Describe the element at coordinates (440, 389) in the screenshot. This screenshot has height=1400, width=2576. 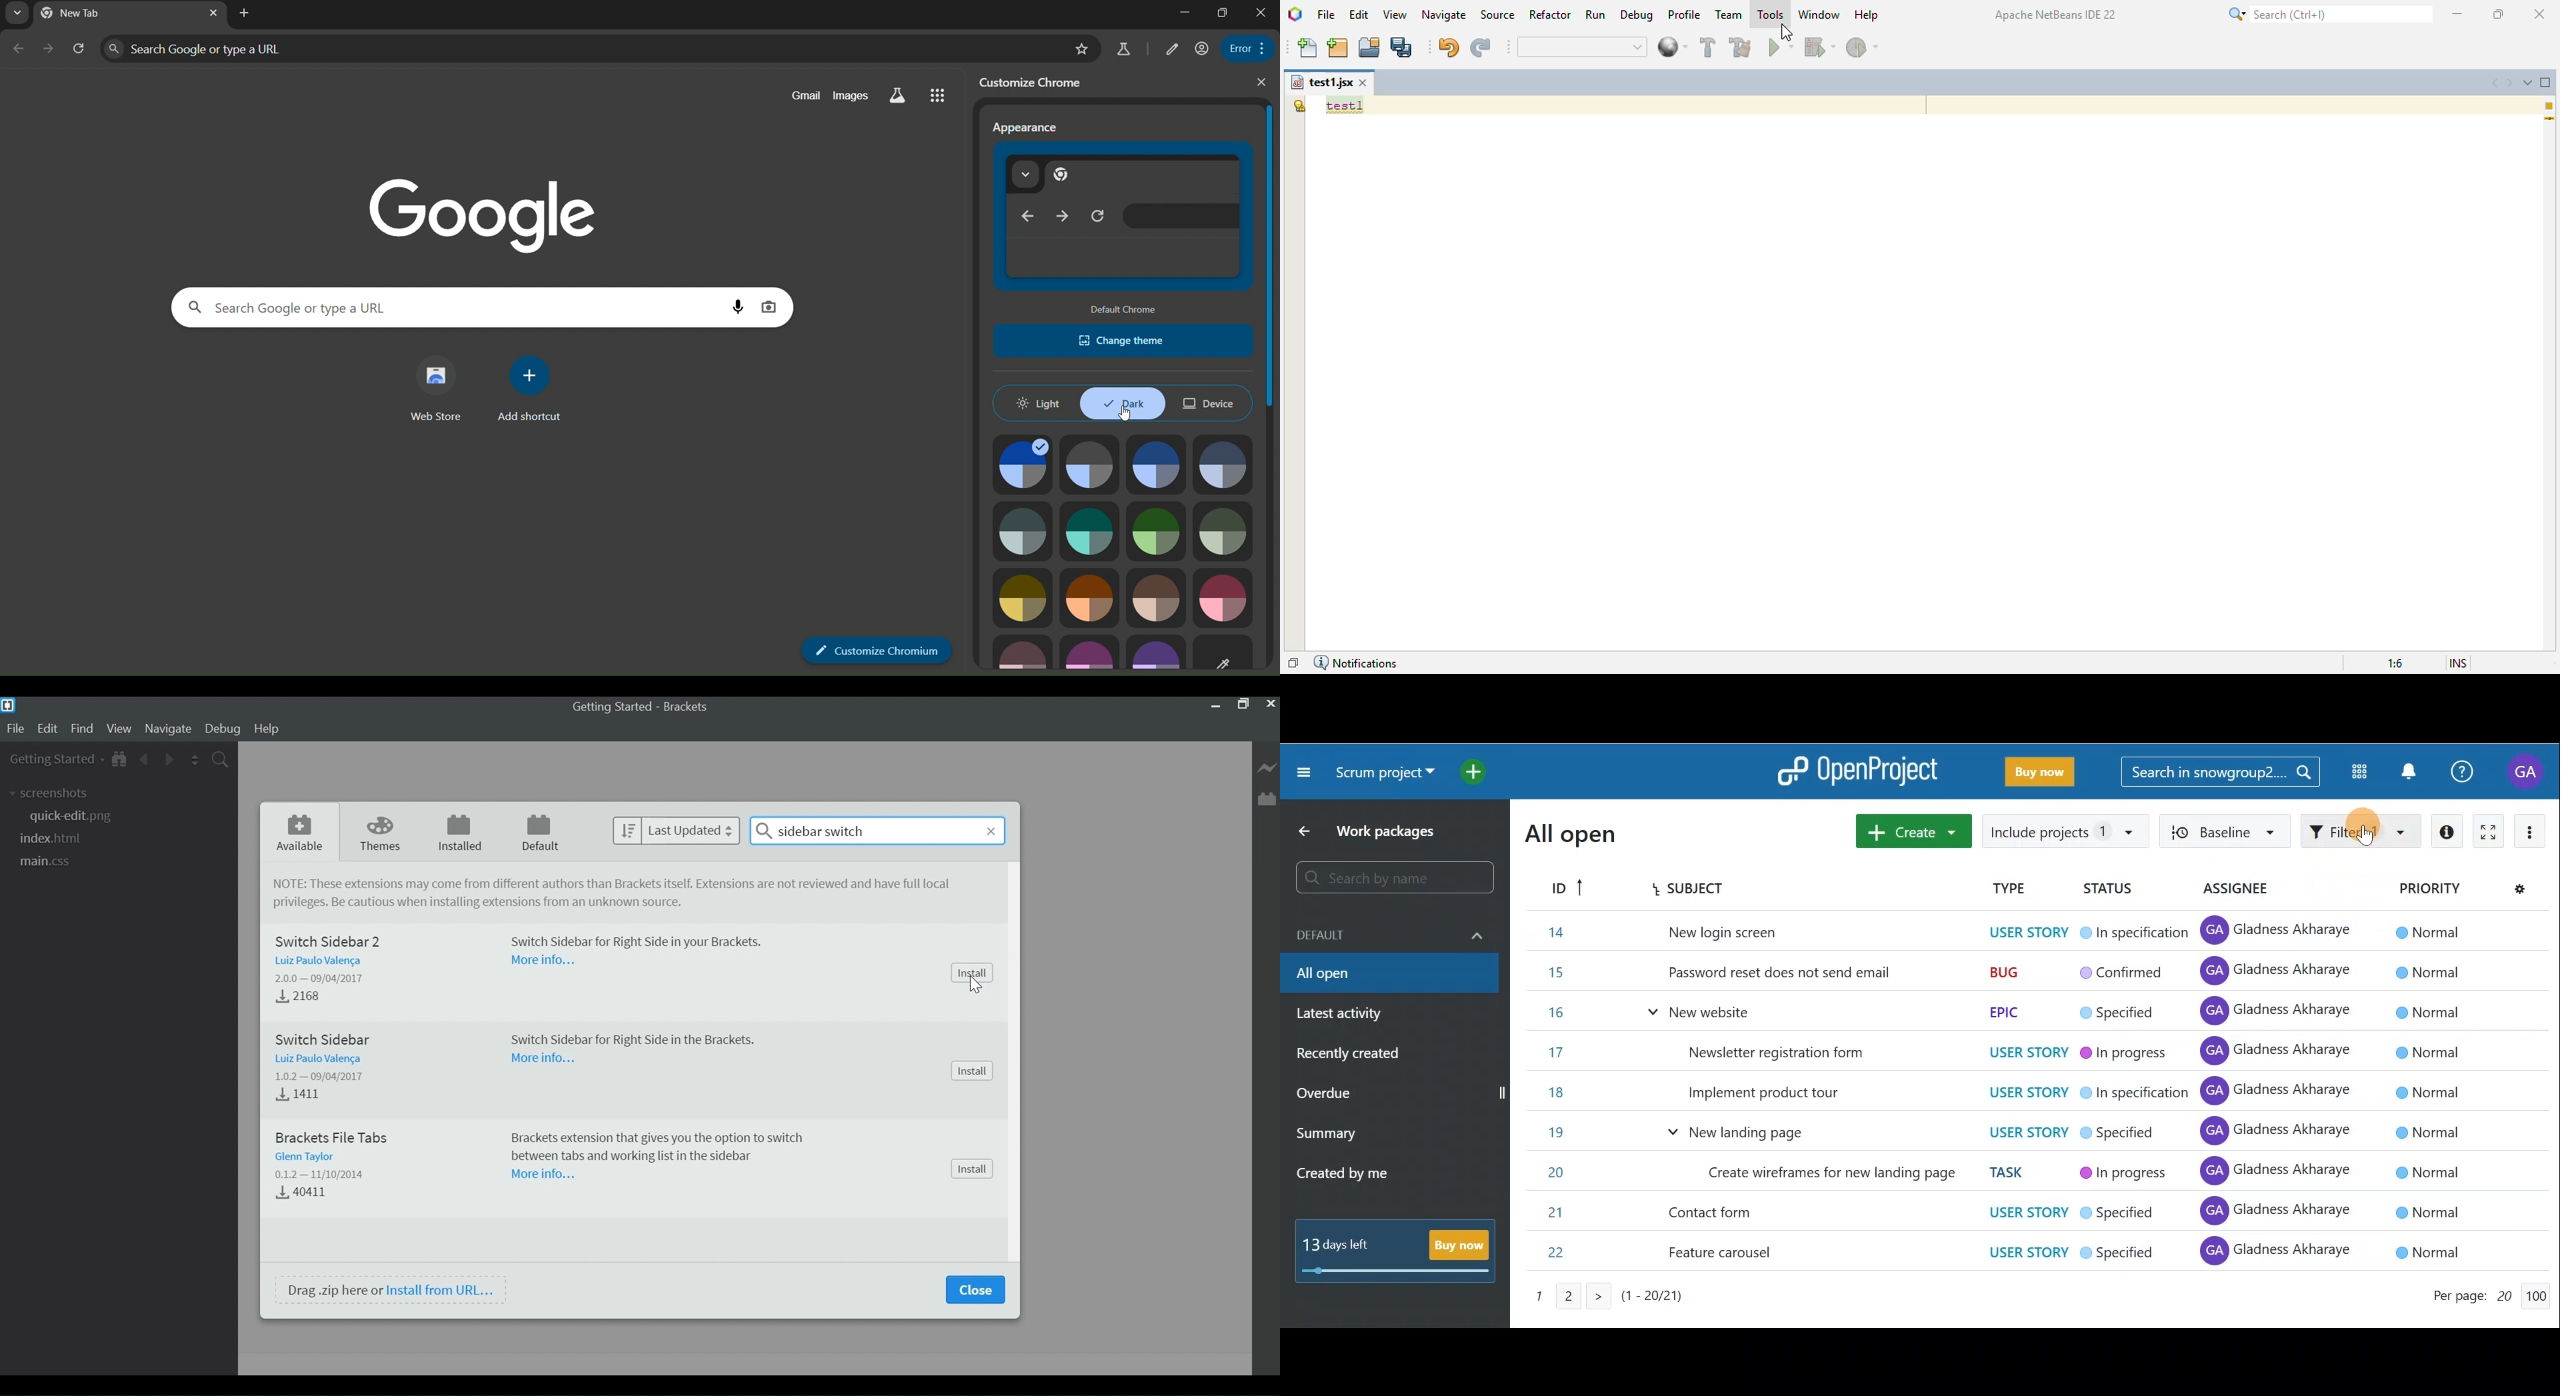
I see `web store` at that location.